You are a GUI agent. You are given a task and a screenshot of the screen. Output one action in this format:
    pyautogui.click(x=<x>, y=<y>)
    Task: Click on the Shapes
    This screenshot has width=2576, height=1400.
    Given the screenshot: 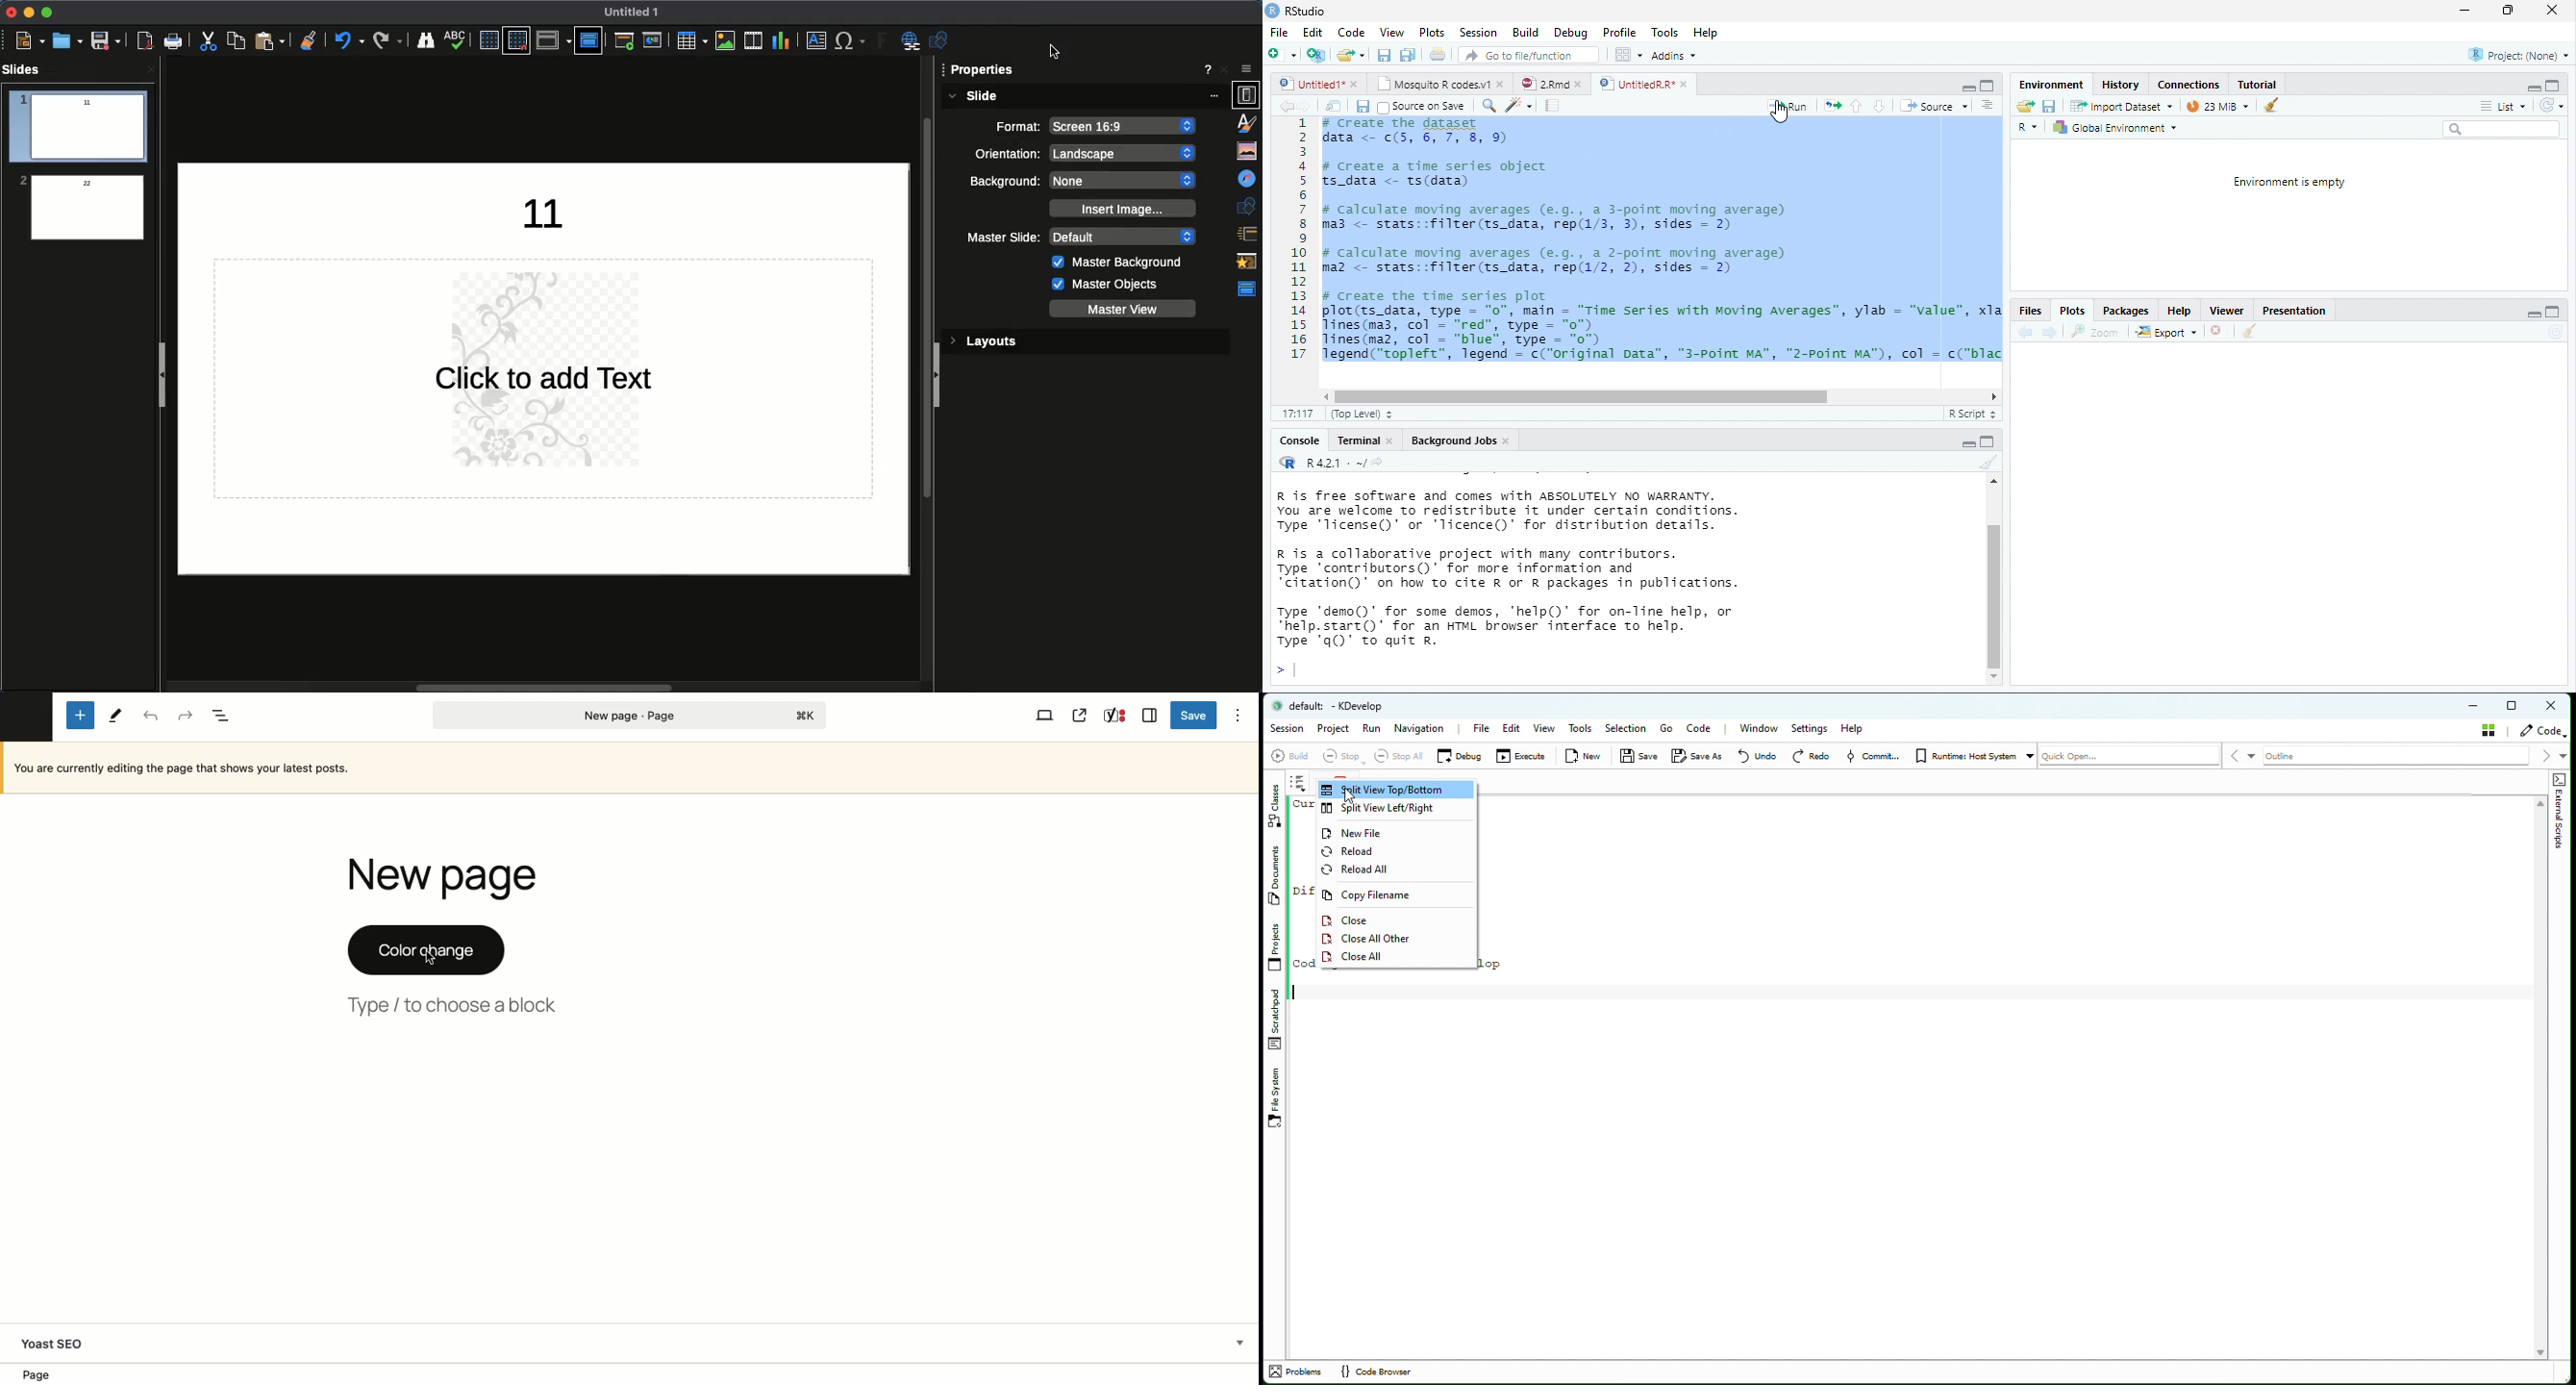 What is the action you would take?
    pyautogui.click(x=942, y=42)
    